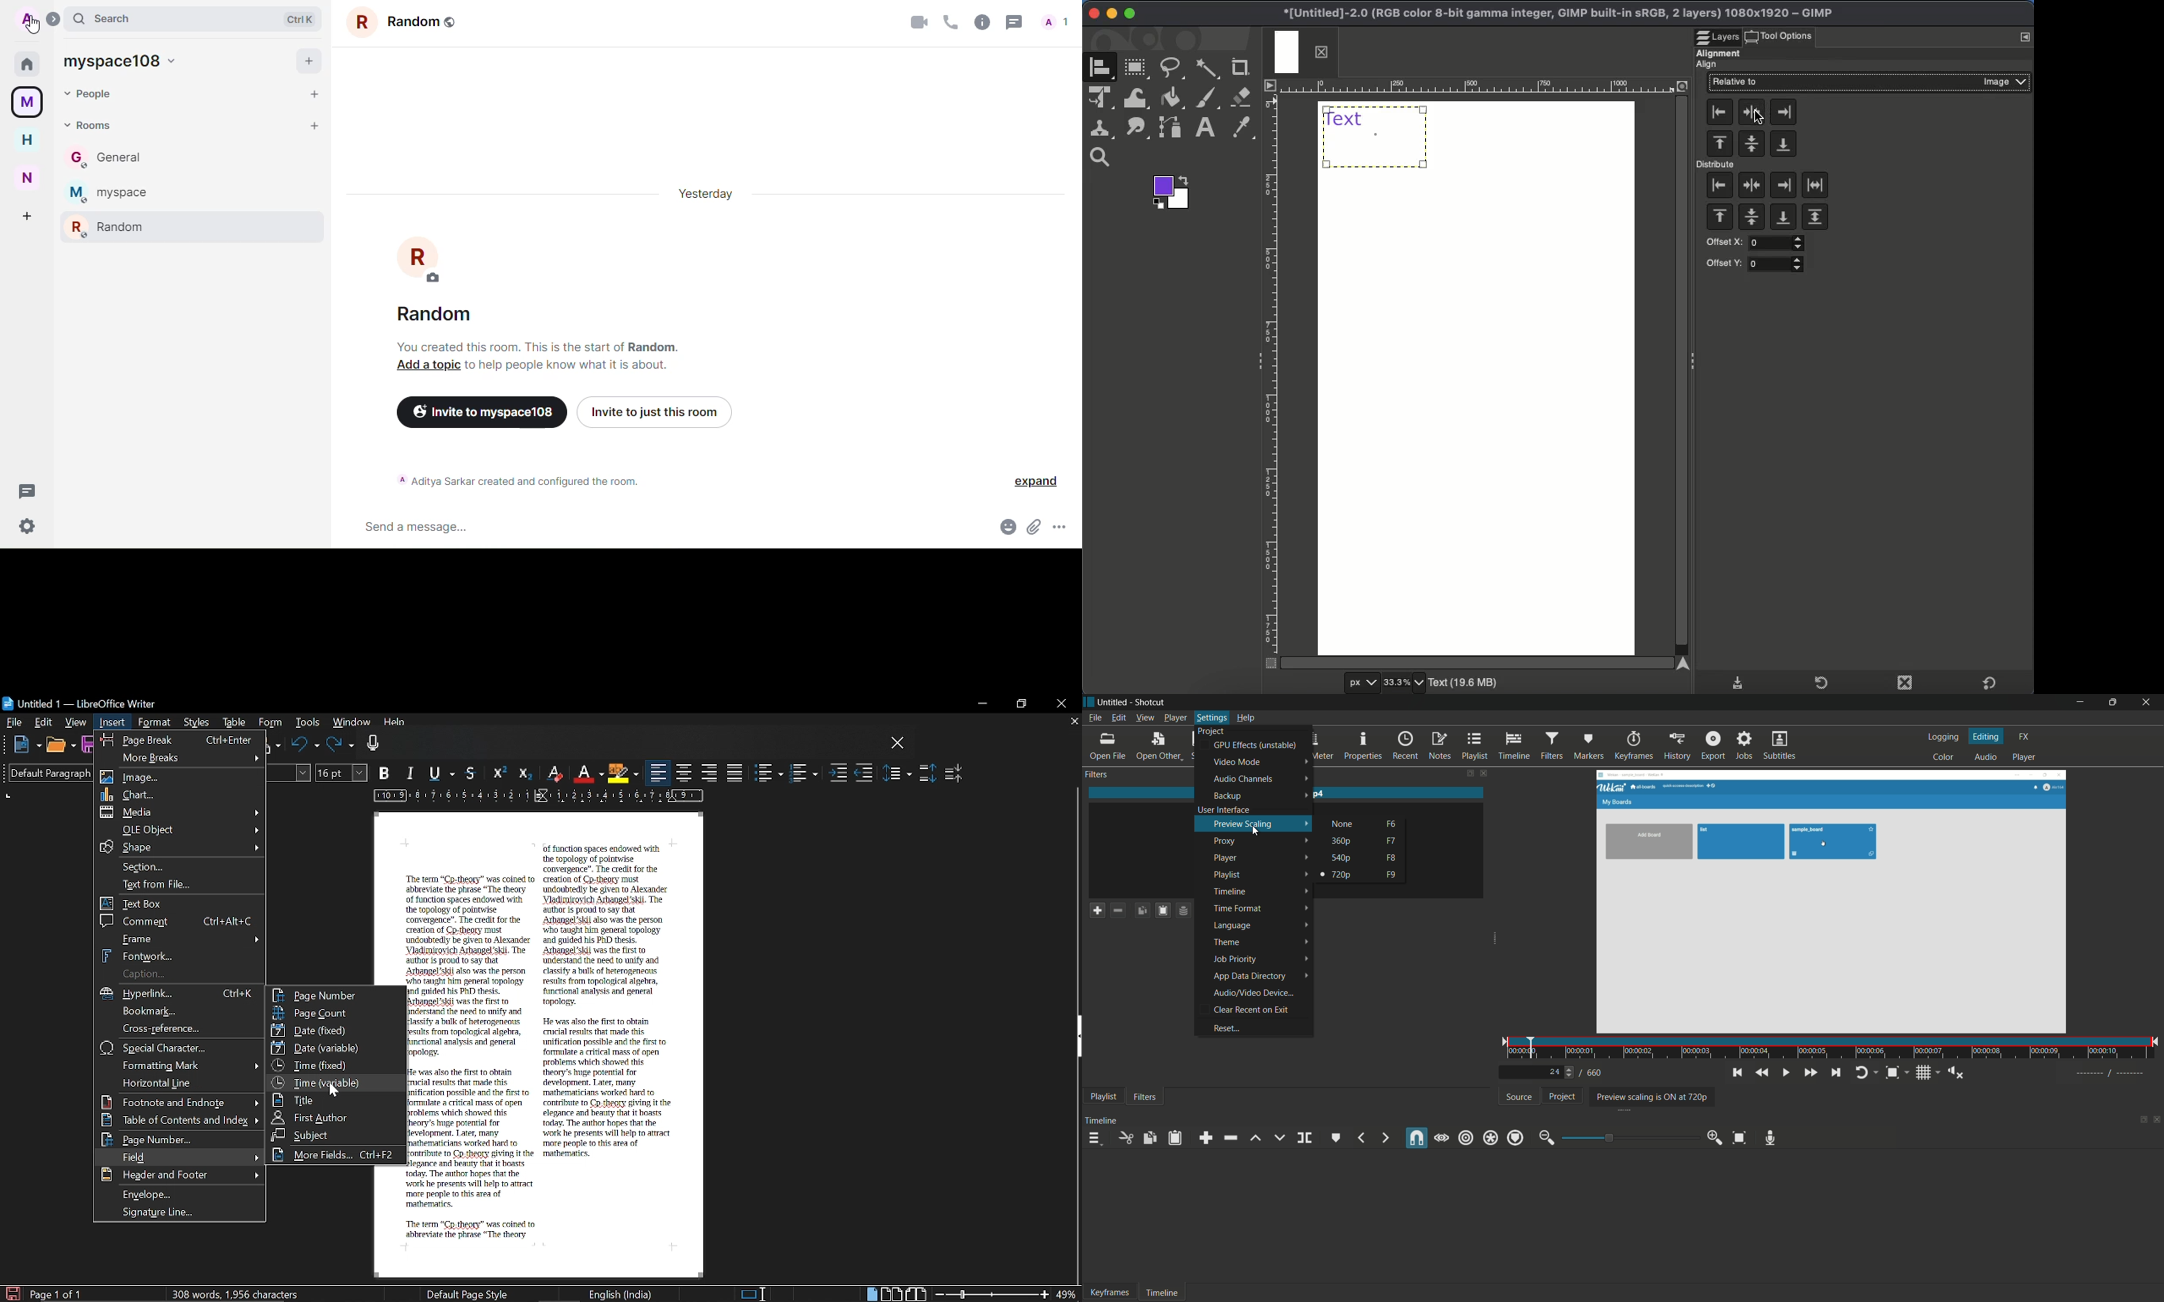  What do you see at coordinates (1545, 1139) in the screenshot?
I see `zoom out` at bounding box center [1545, 1139].